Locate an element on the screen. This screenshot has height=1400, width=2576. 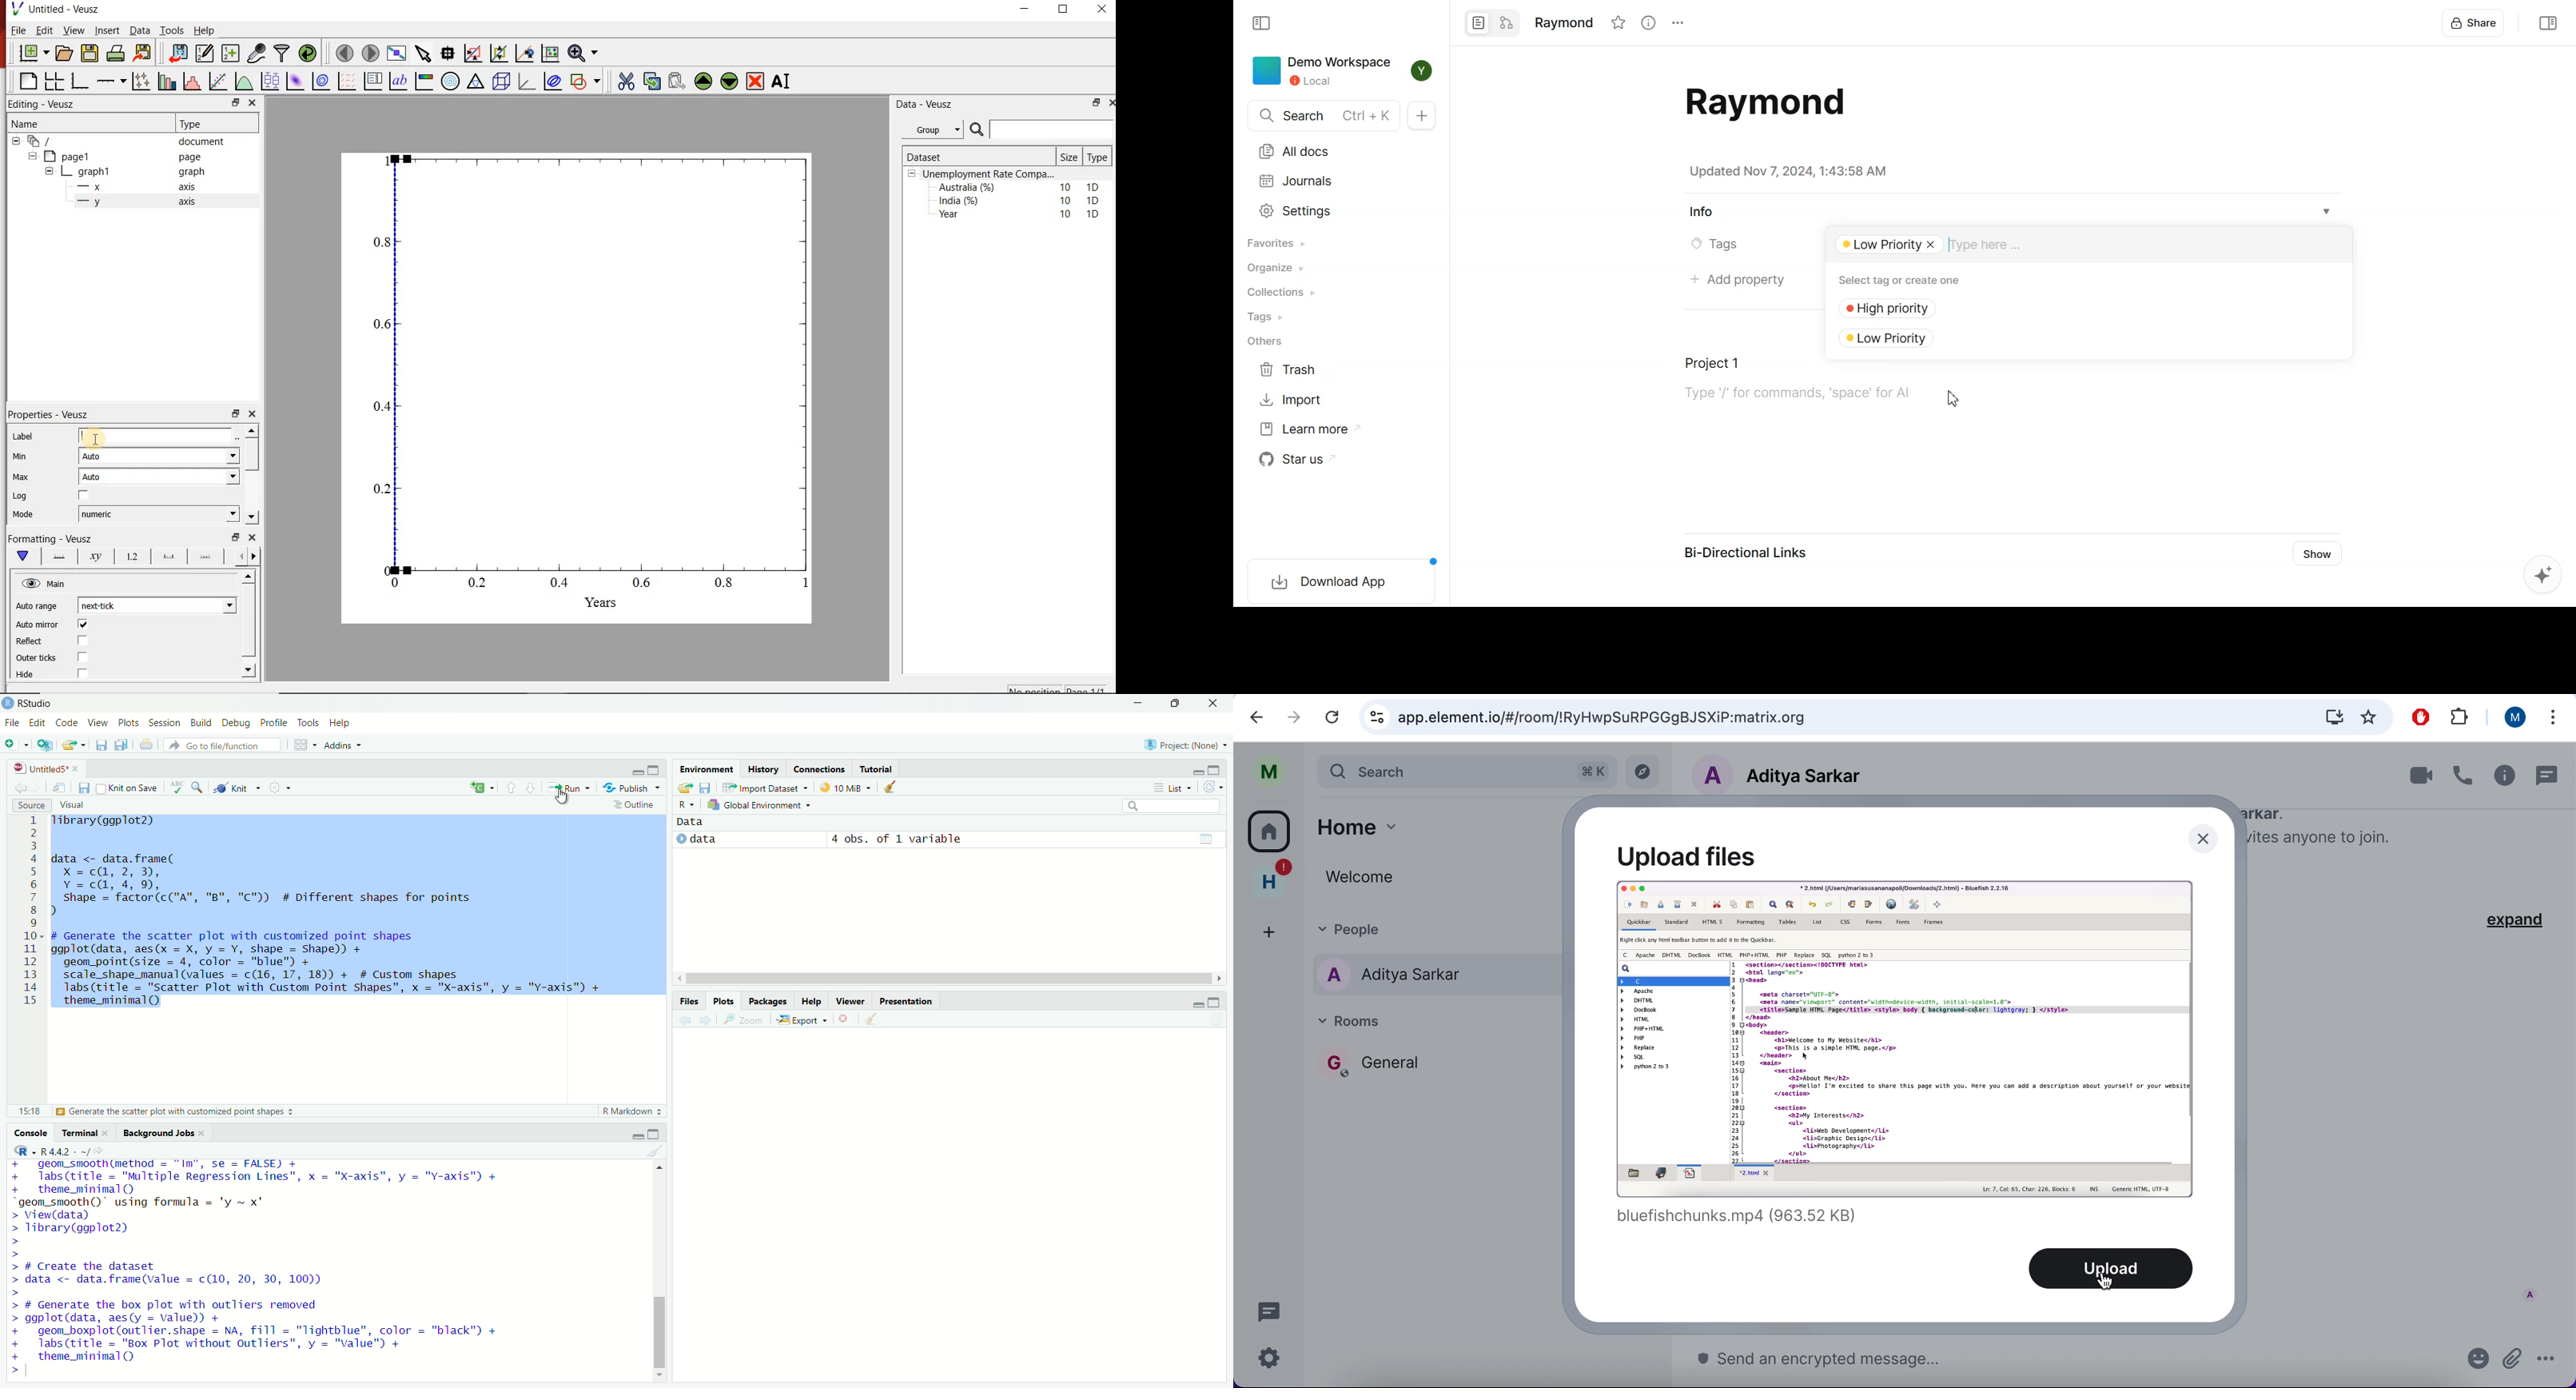
Code is located at coordinates (66, 722).